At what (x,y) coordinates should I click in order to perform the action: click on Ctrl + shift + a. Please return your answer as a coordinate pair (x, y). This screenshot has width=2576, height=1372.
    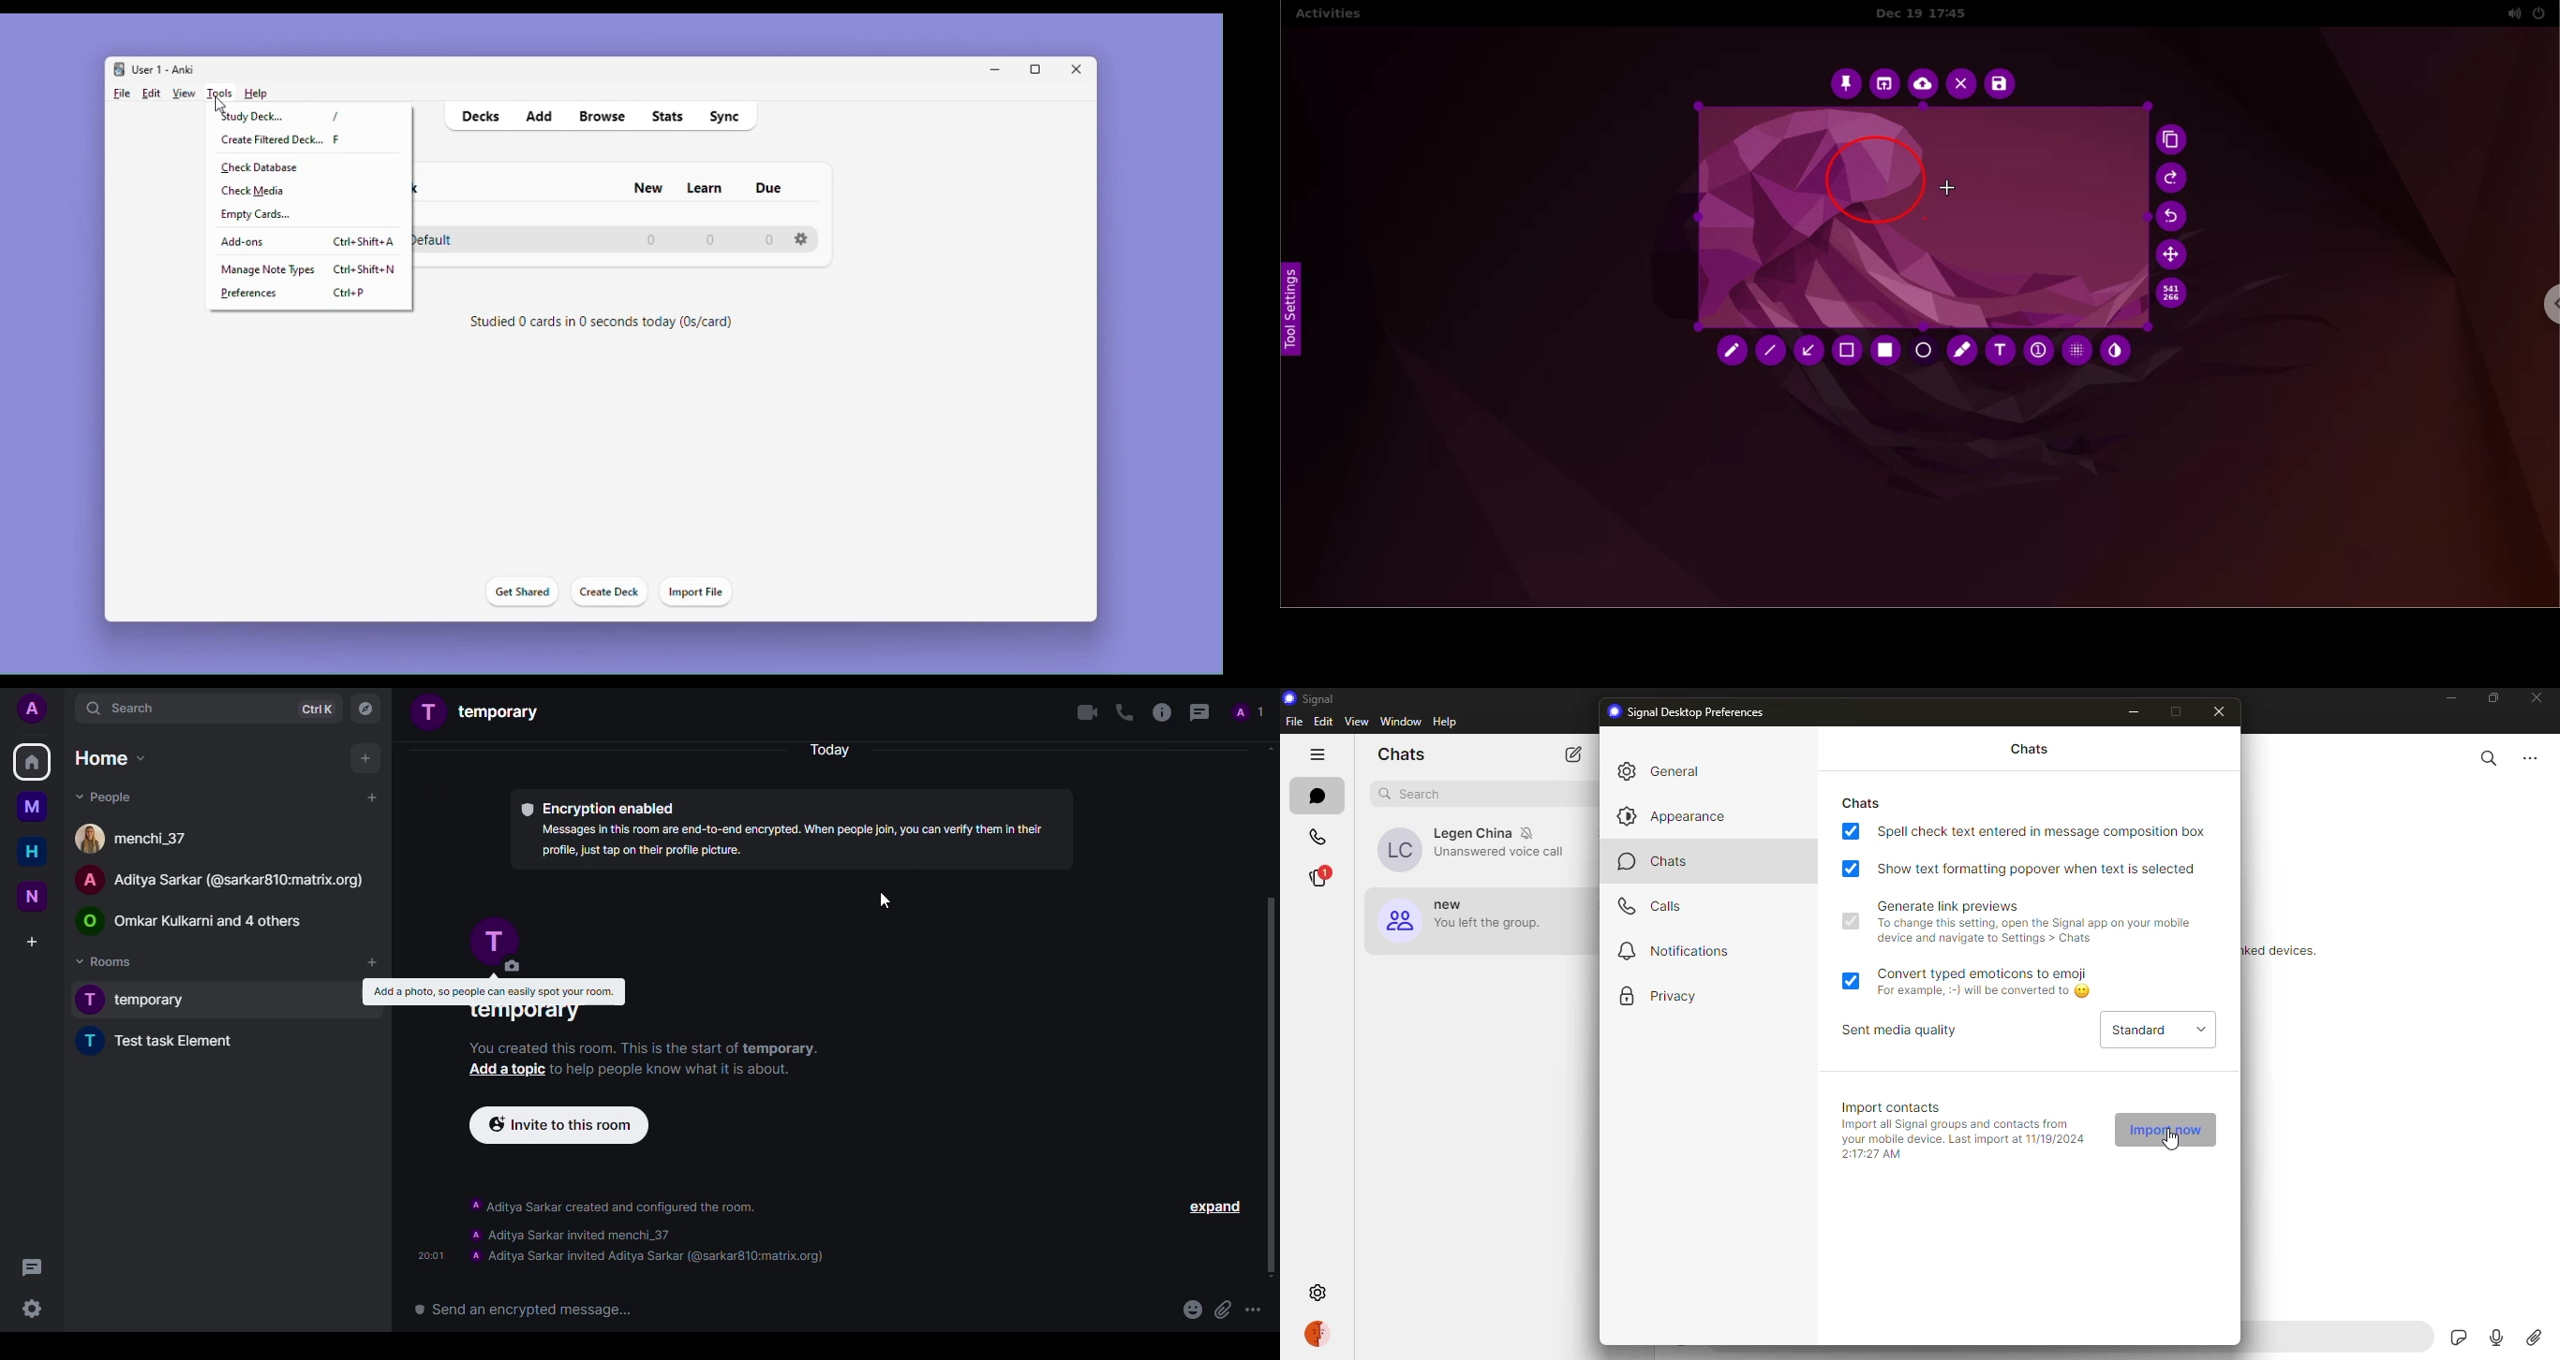
    Looking at the image, I should click on (364, 242).